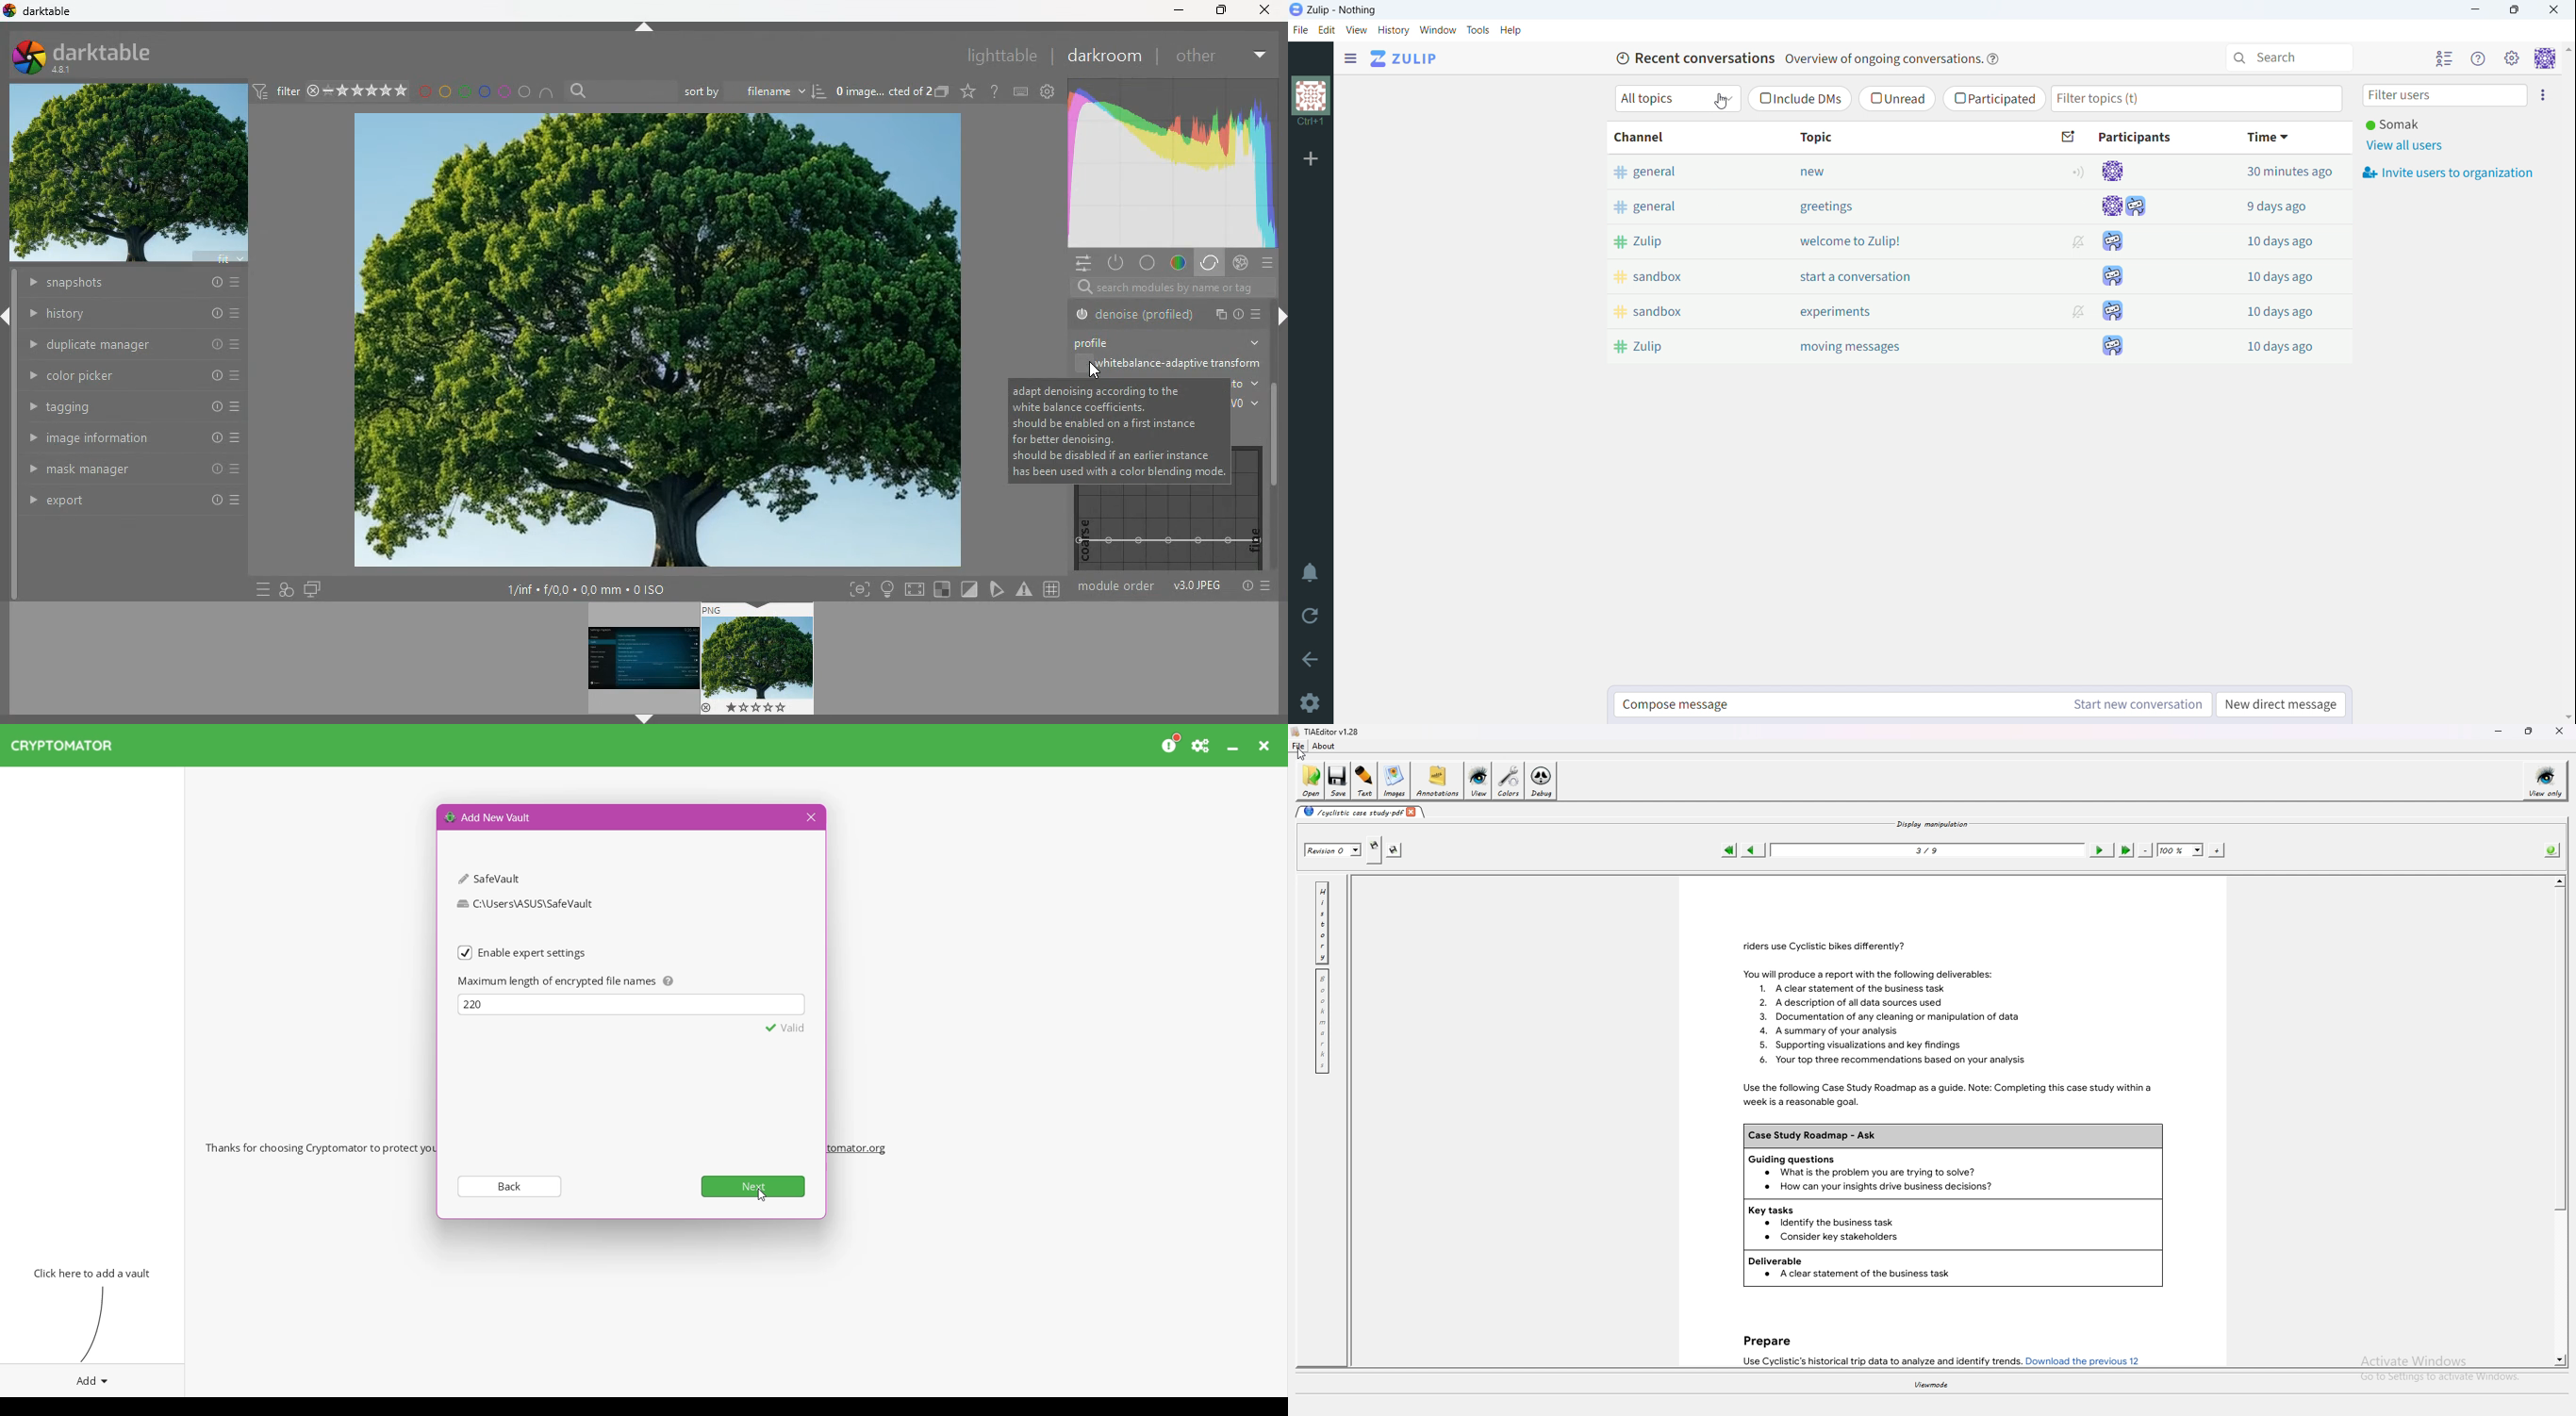 The height and width of the screenshot is (1428, 2576). What do you see at coordinates (1300, 30) in the screenshot?
I see `file` at bounding box center [1300, 30].